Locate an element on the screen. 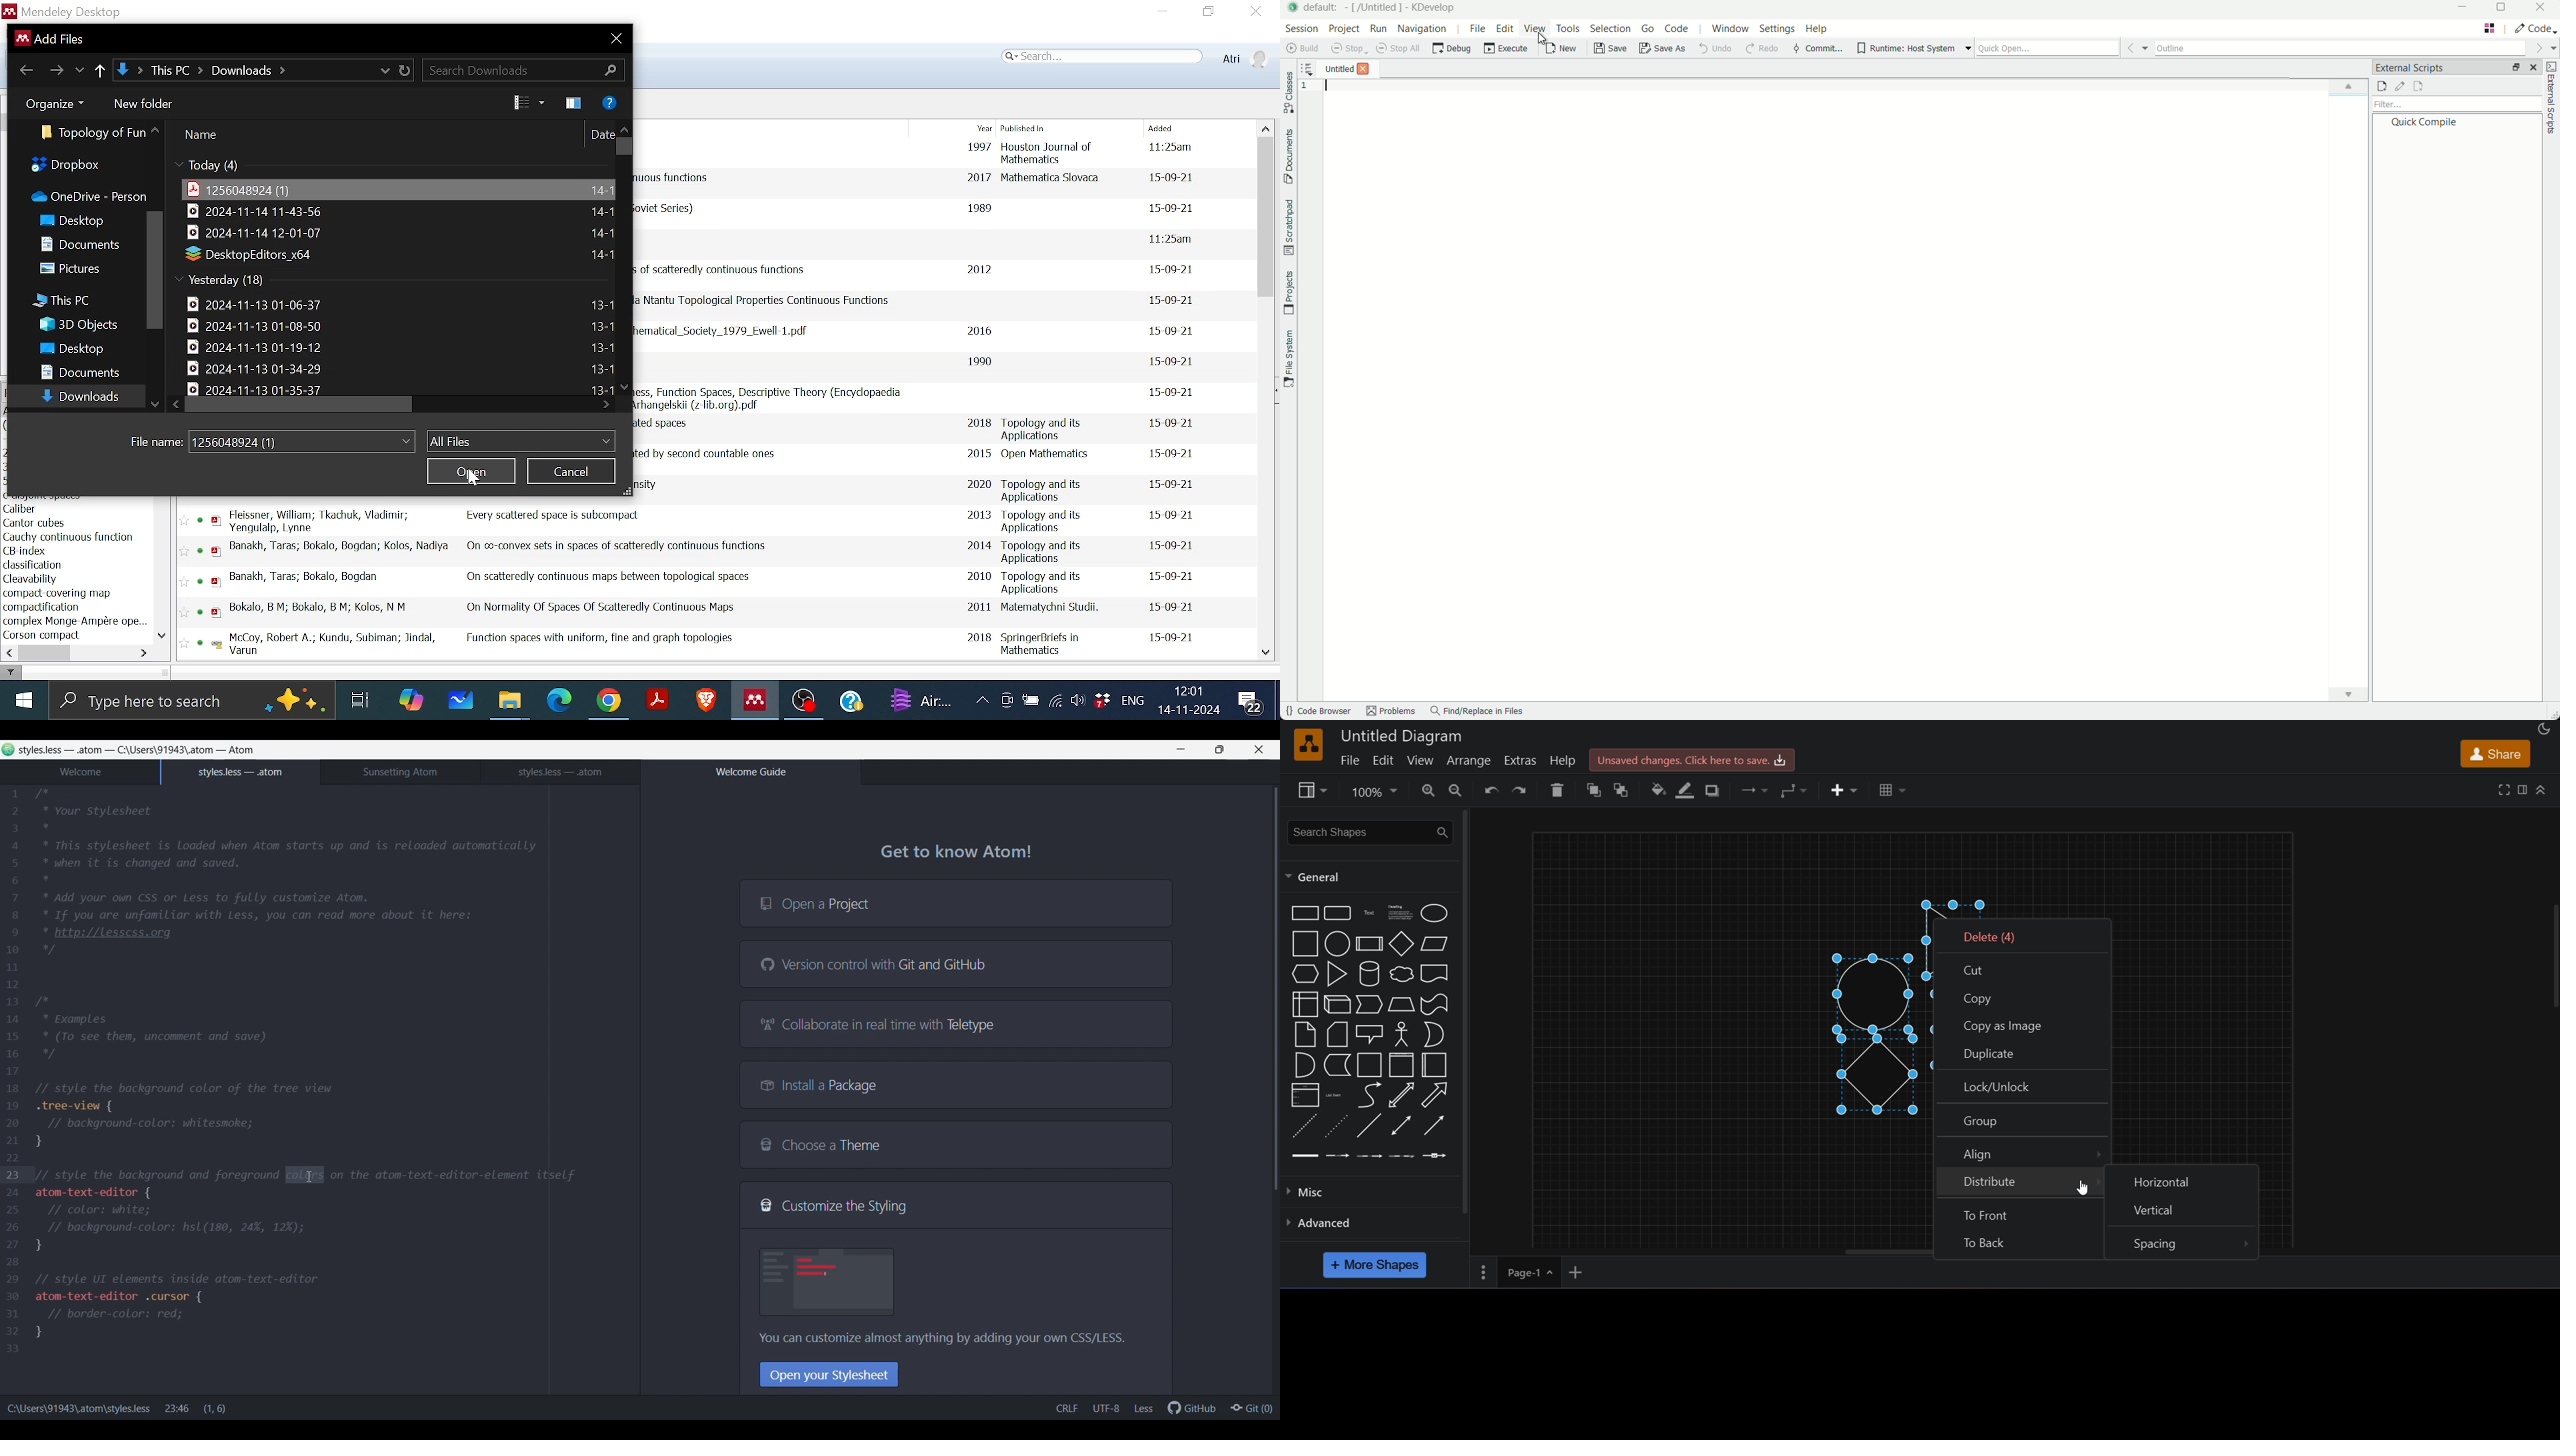 This screenshot has height=1456, width=2576. runtime host system is located at coordinates (1911, 48).